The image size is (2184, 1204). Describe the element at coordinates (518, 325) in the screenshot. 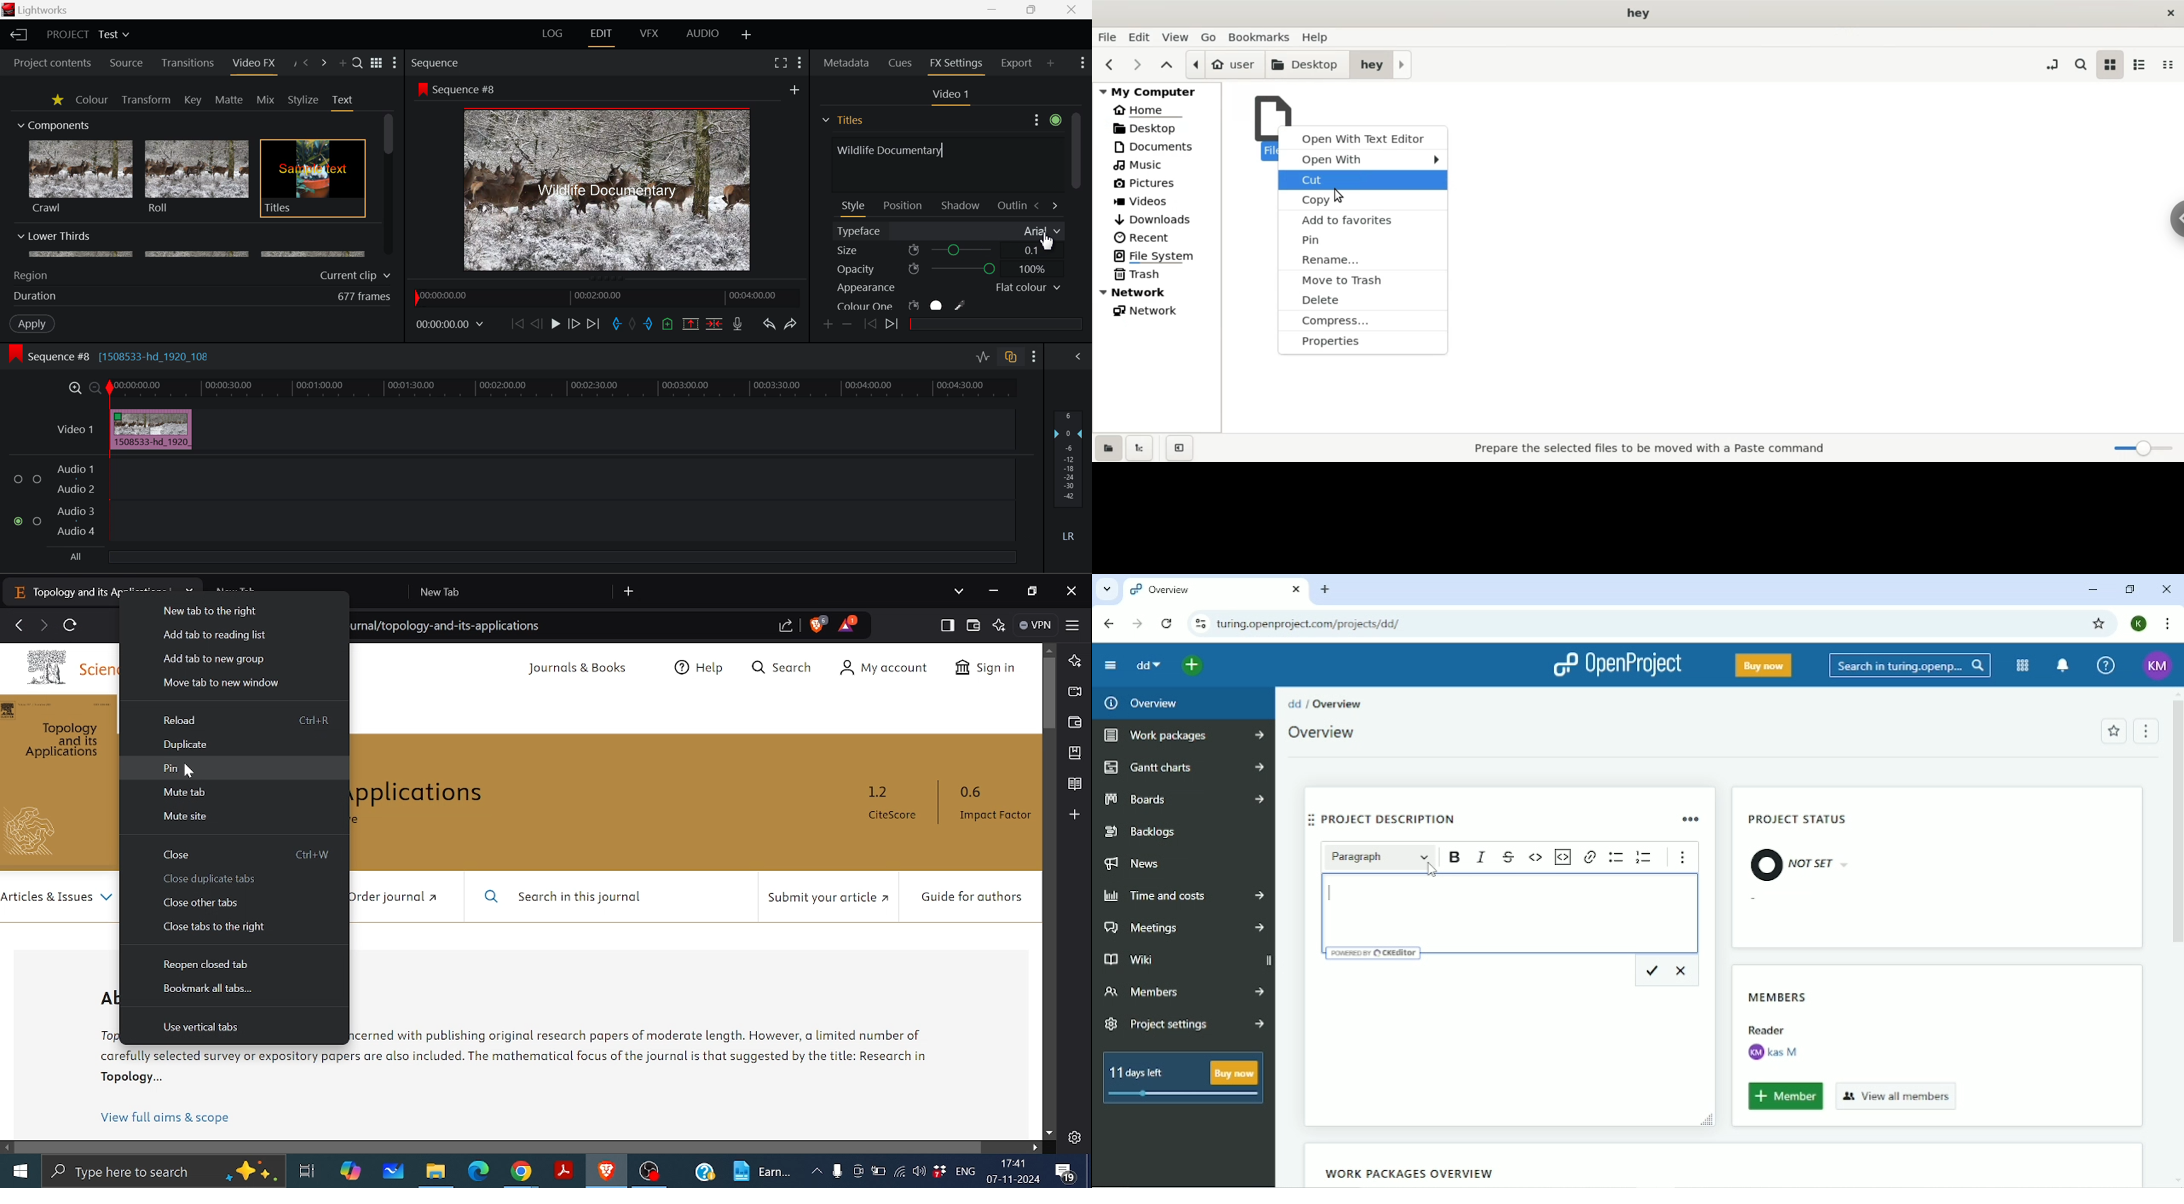

I see `To Start` at that location.